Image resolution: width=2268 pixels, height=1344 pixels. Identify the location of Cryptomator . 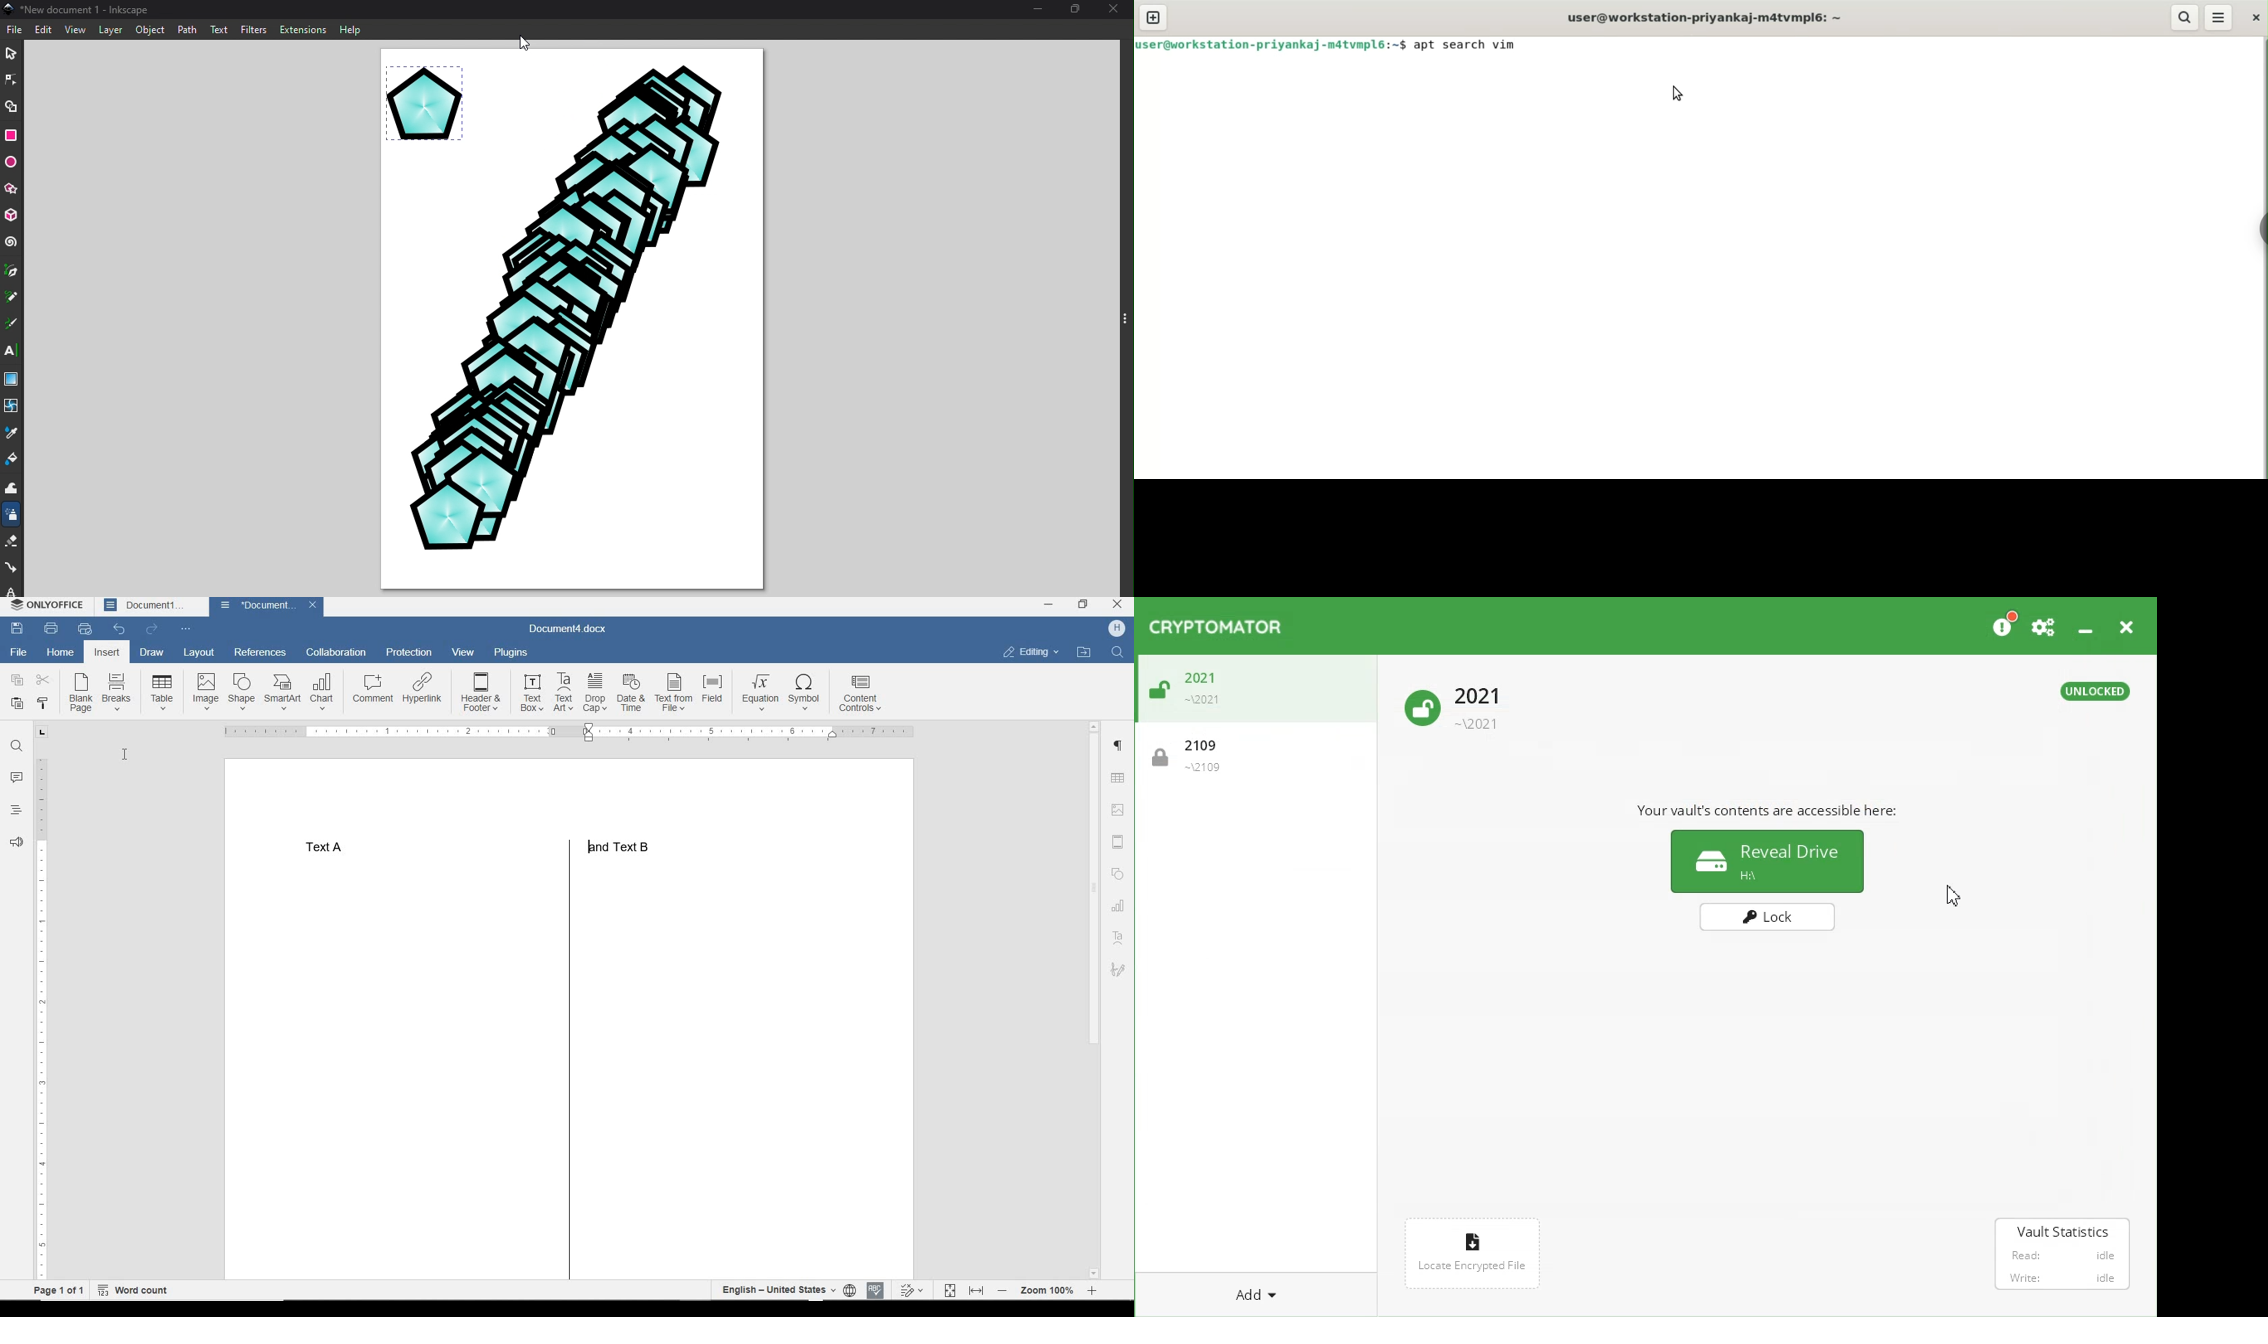
(1219, 628).